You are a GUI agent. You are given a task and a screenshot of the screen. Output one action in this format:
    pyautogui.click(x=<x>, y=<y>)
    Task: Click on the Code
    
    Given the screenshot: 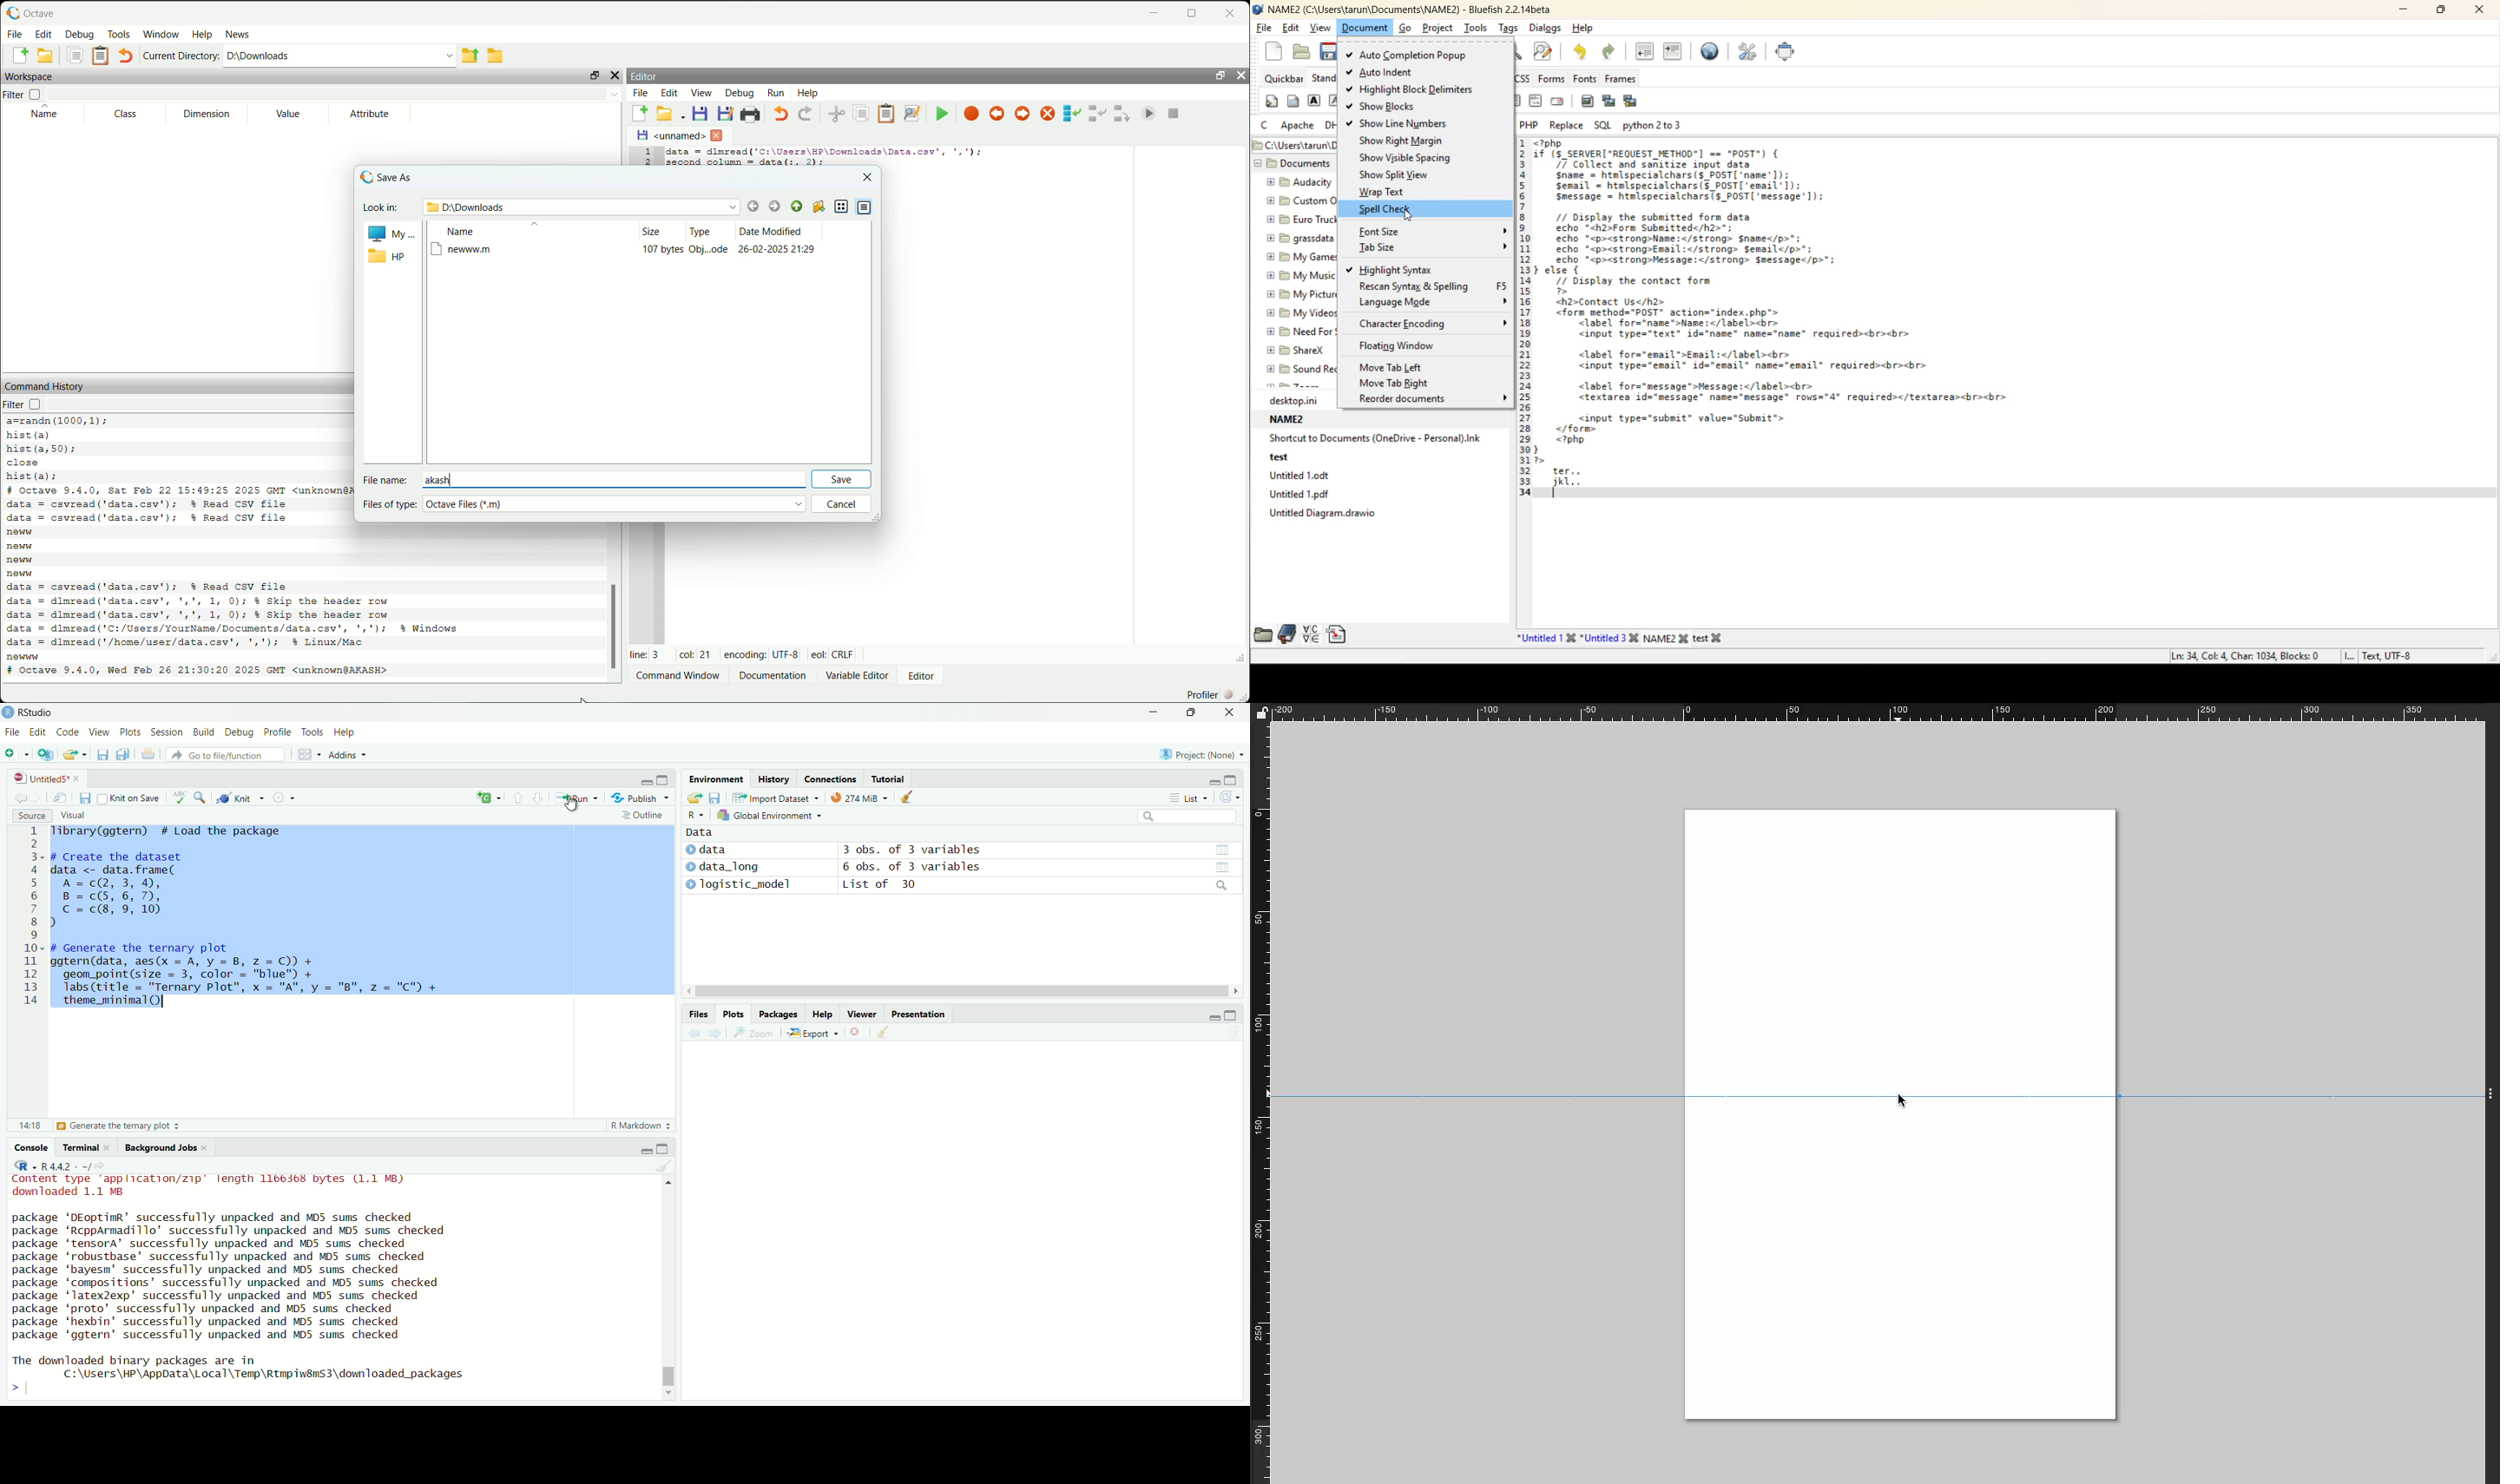 What is the action you would take?
    pyautogui.click(x=65, y=732)
    